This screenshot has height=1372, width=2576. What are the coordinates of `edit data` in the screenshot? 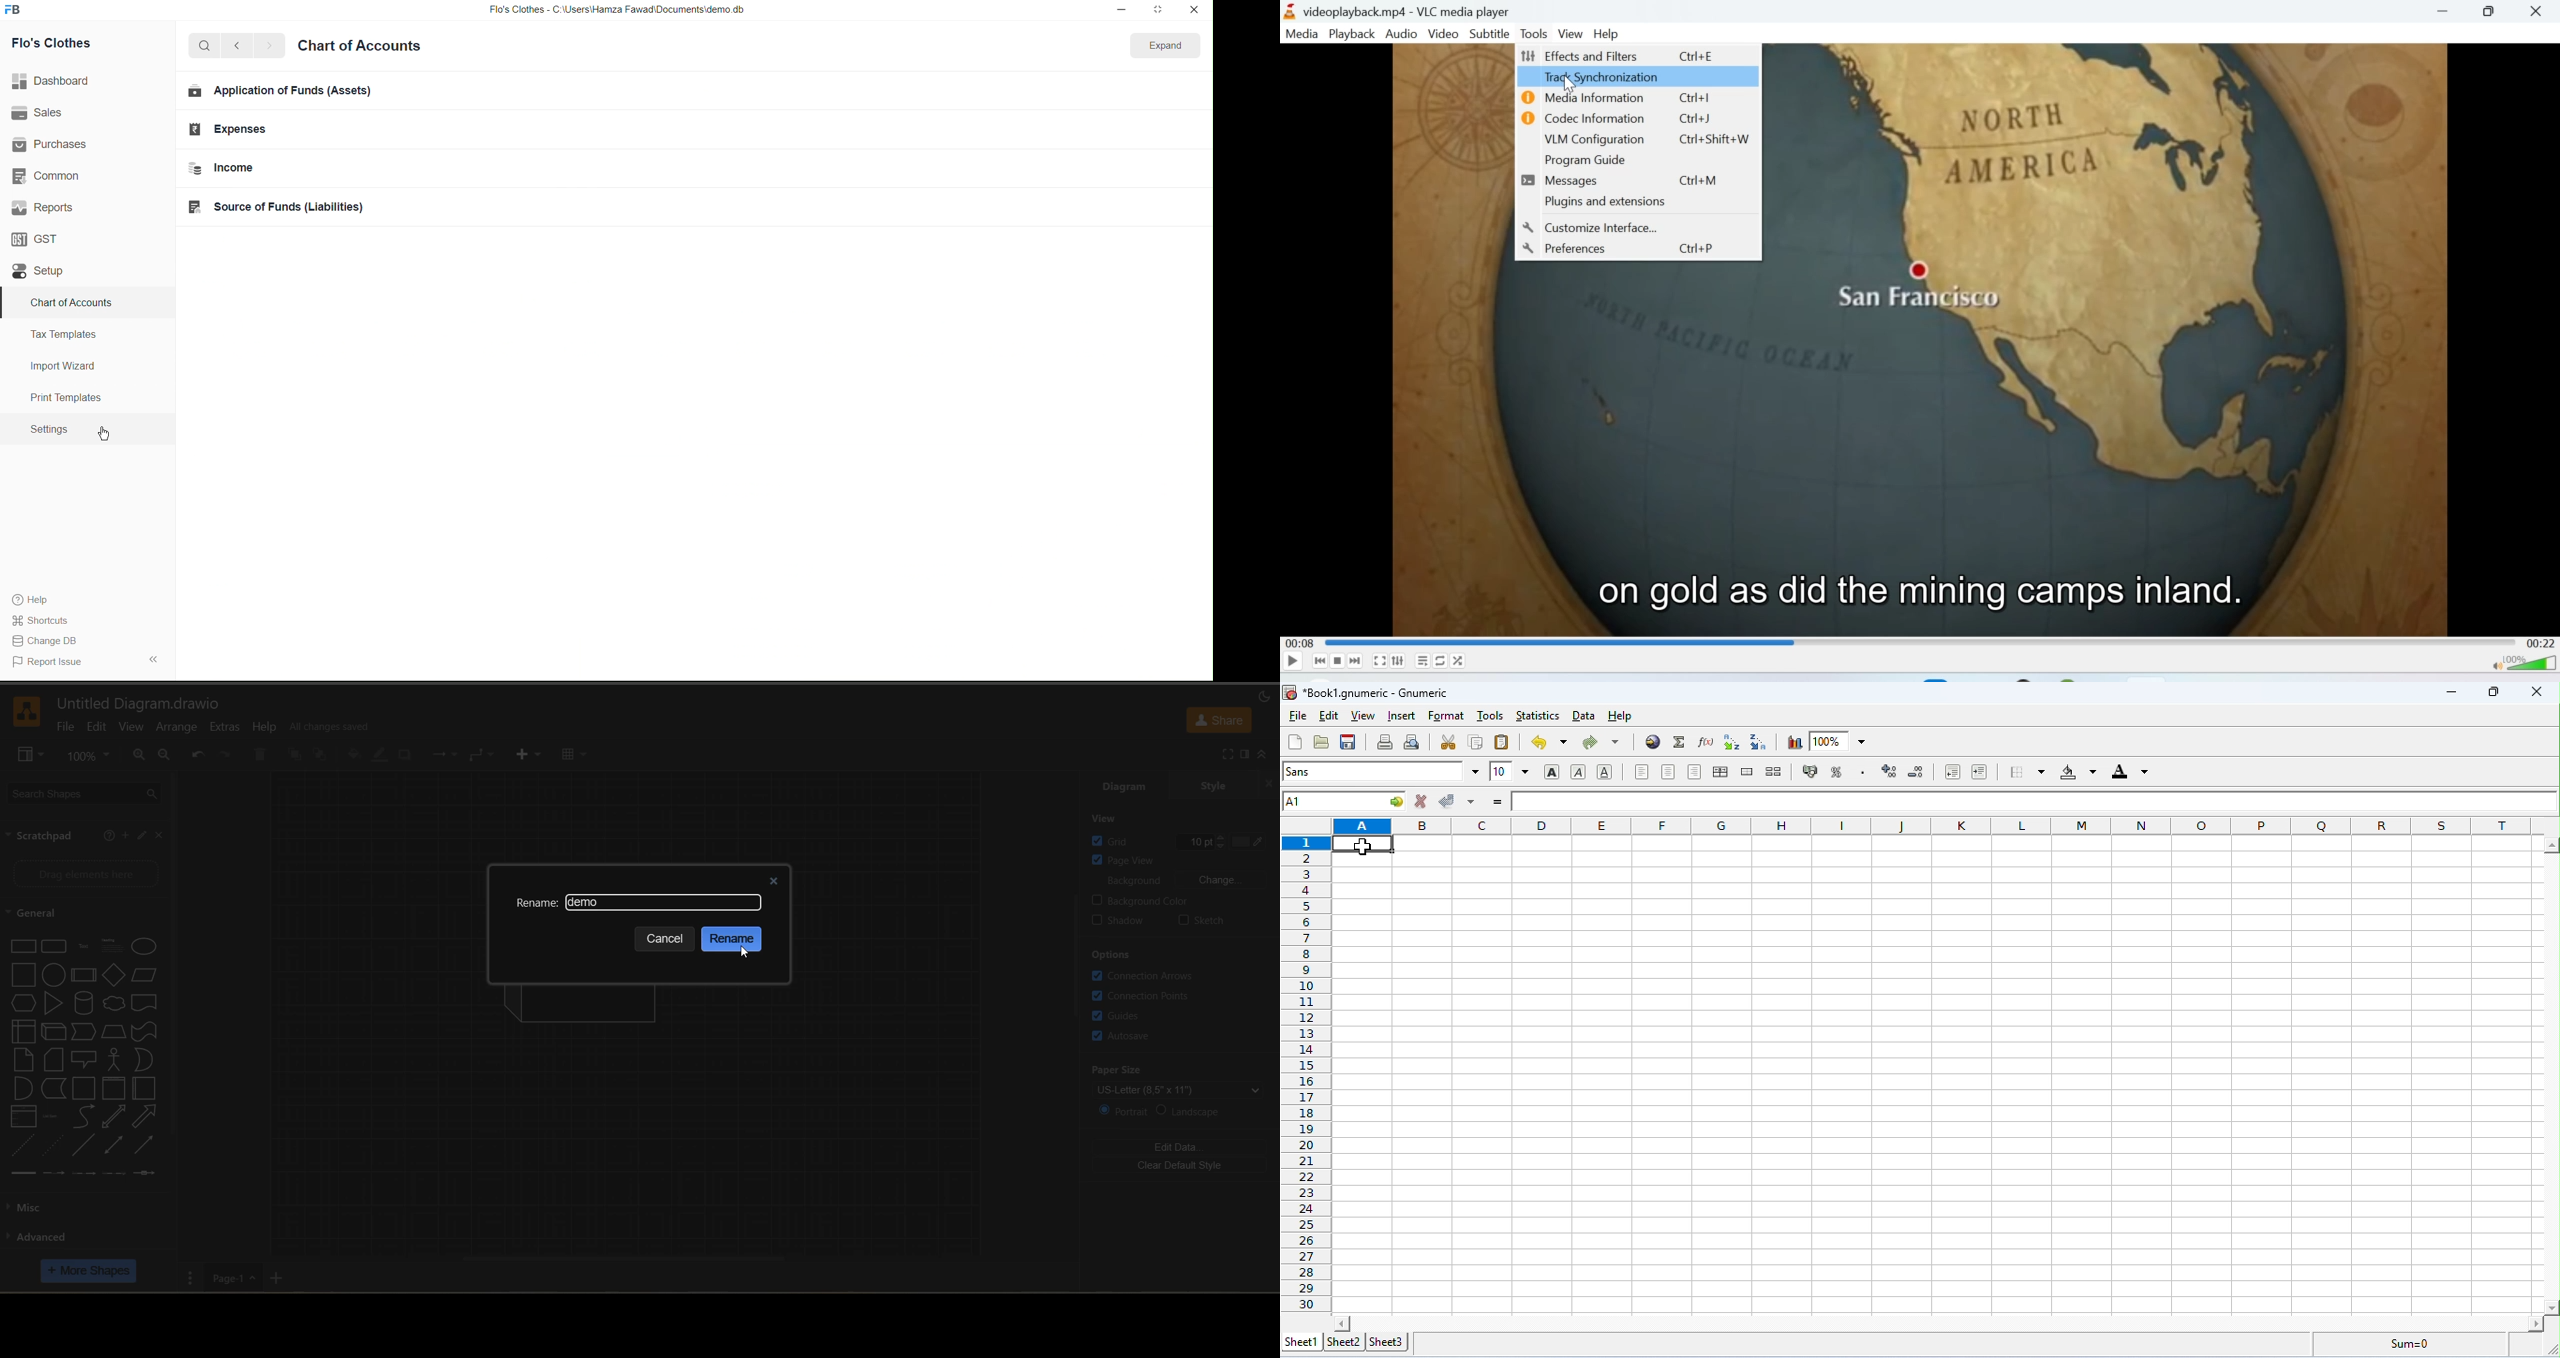 It's located at (1183, 1147).